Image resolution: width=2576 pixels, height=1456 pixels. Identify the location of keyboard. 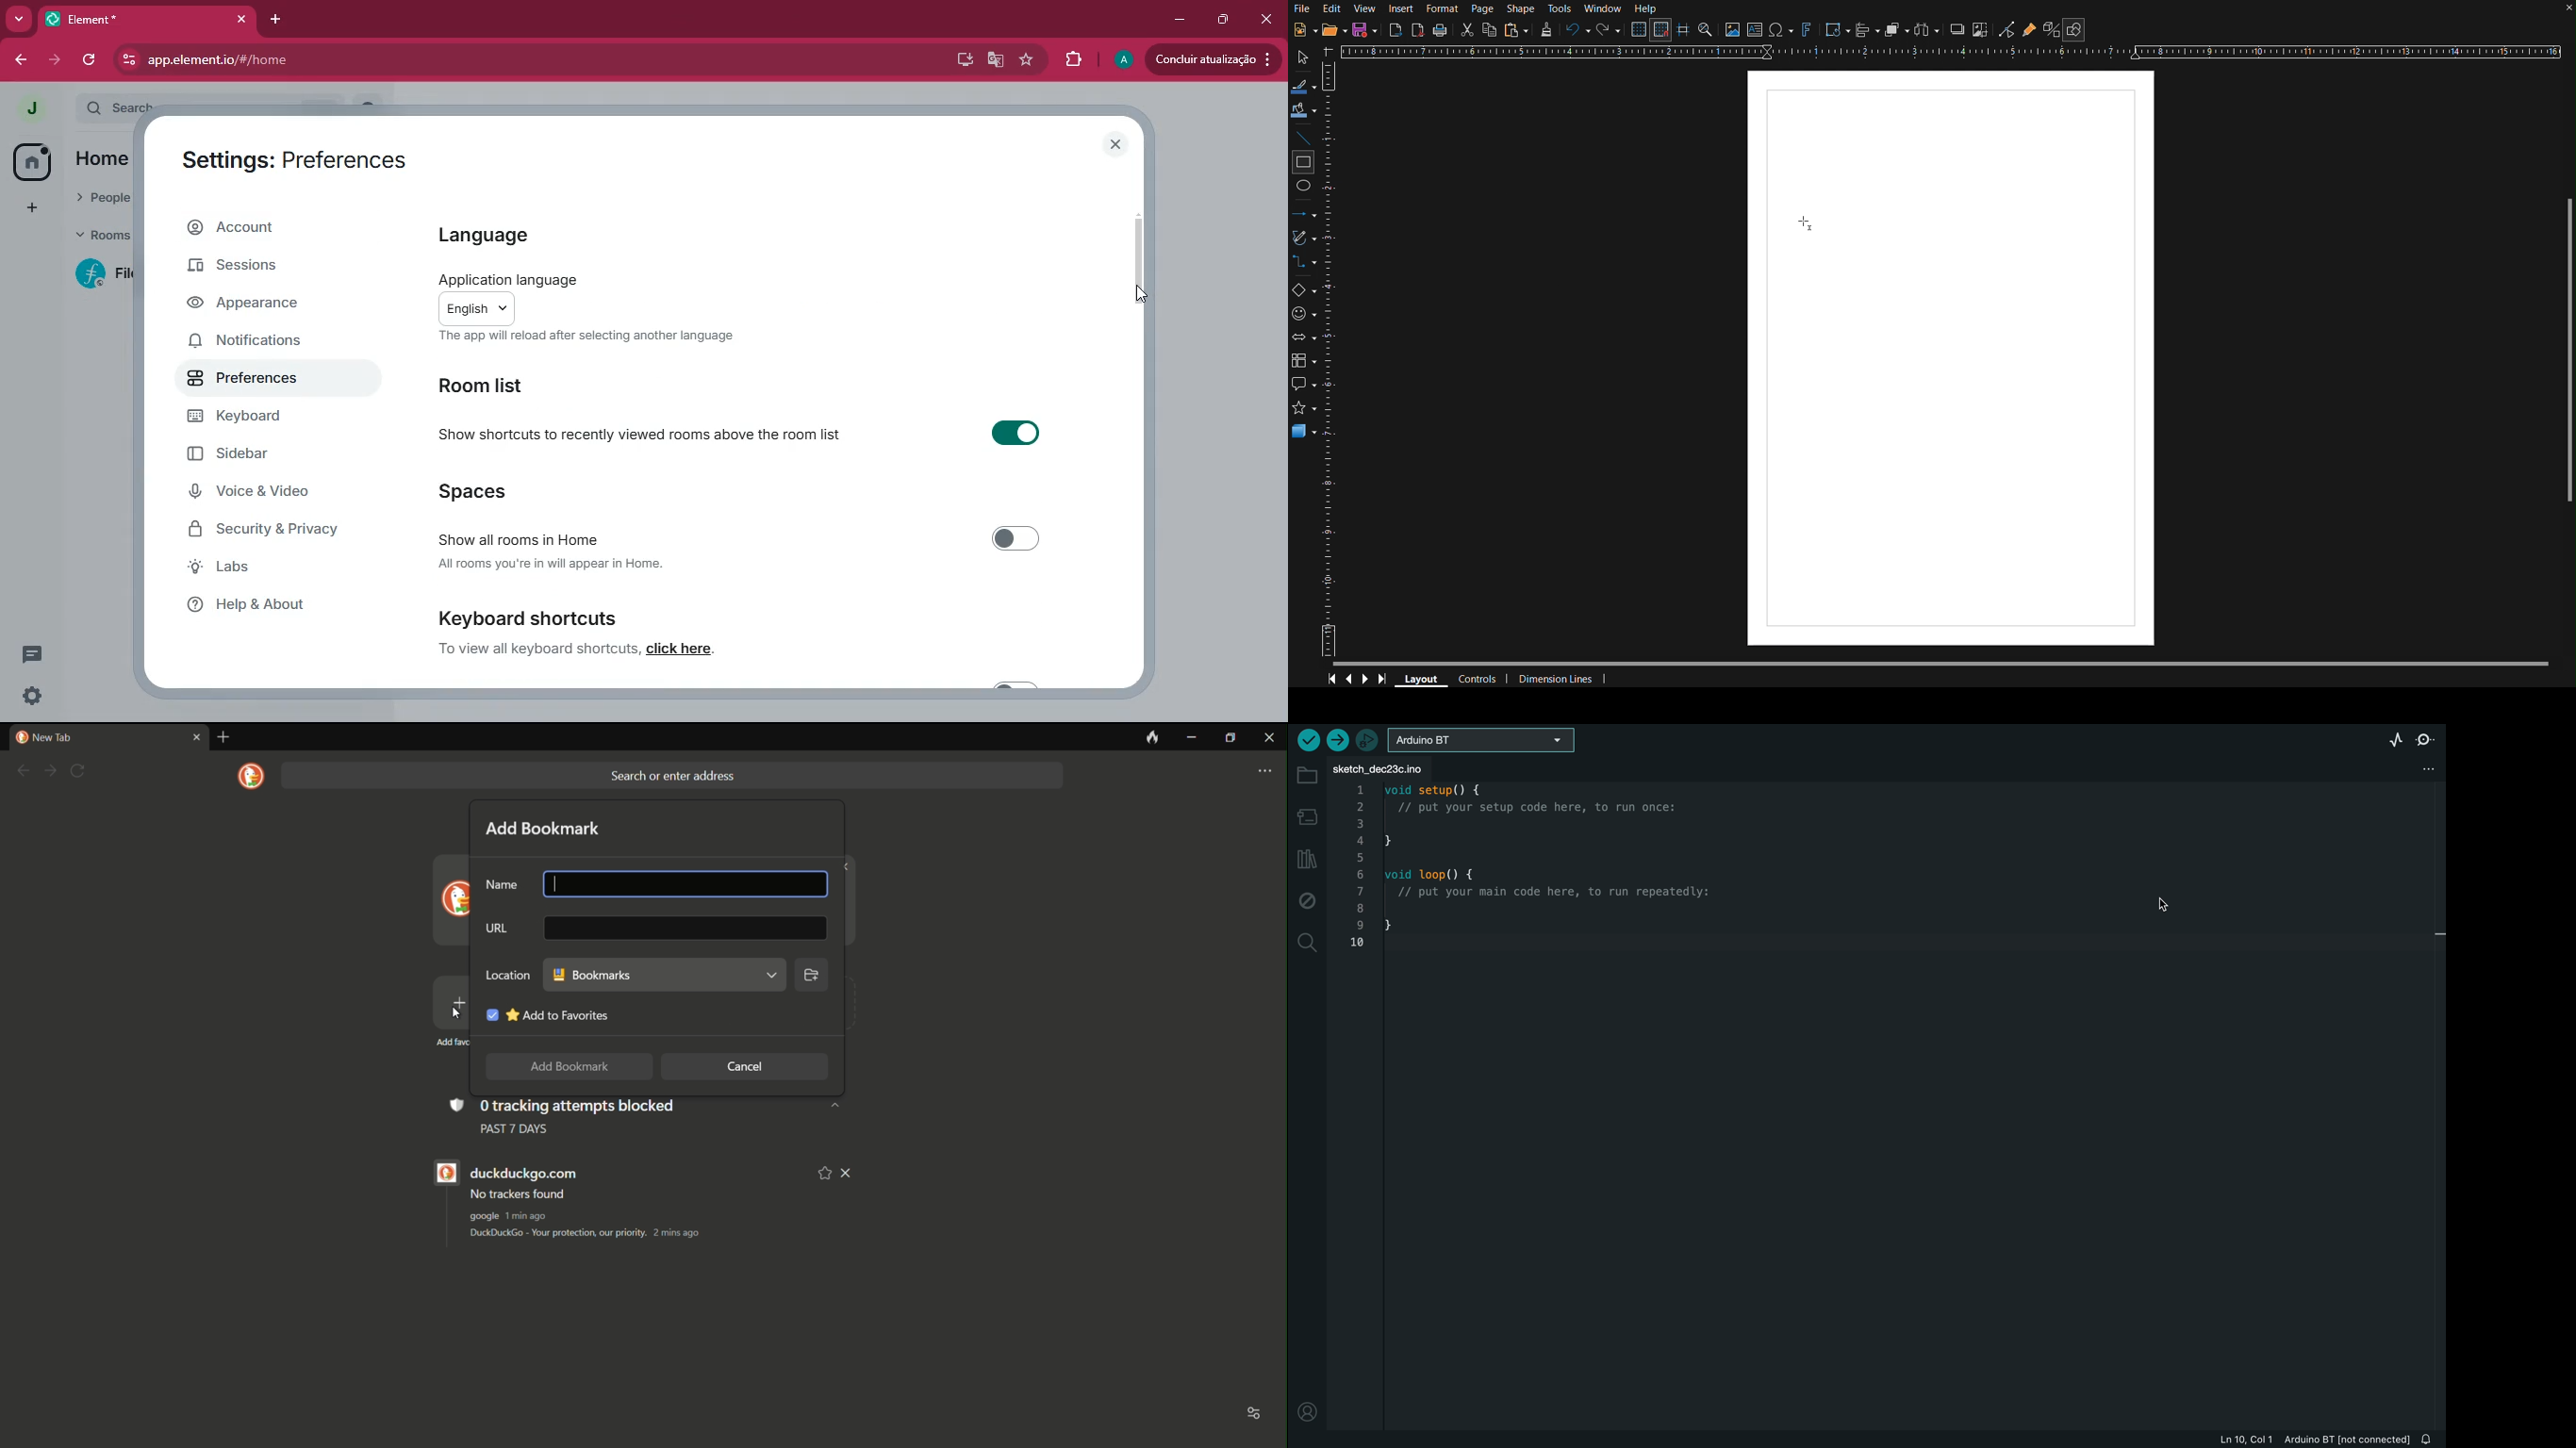
(271, 418).